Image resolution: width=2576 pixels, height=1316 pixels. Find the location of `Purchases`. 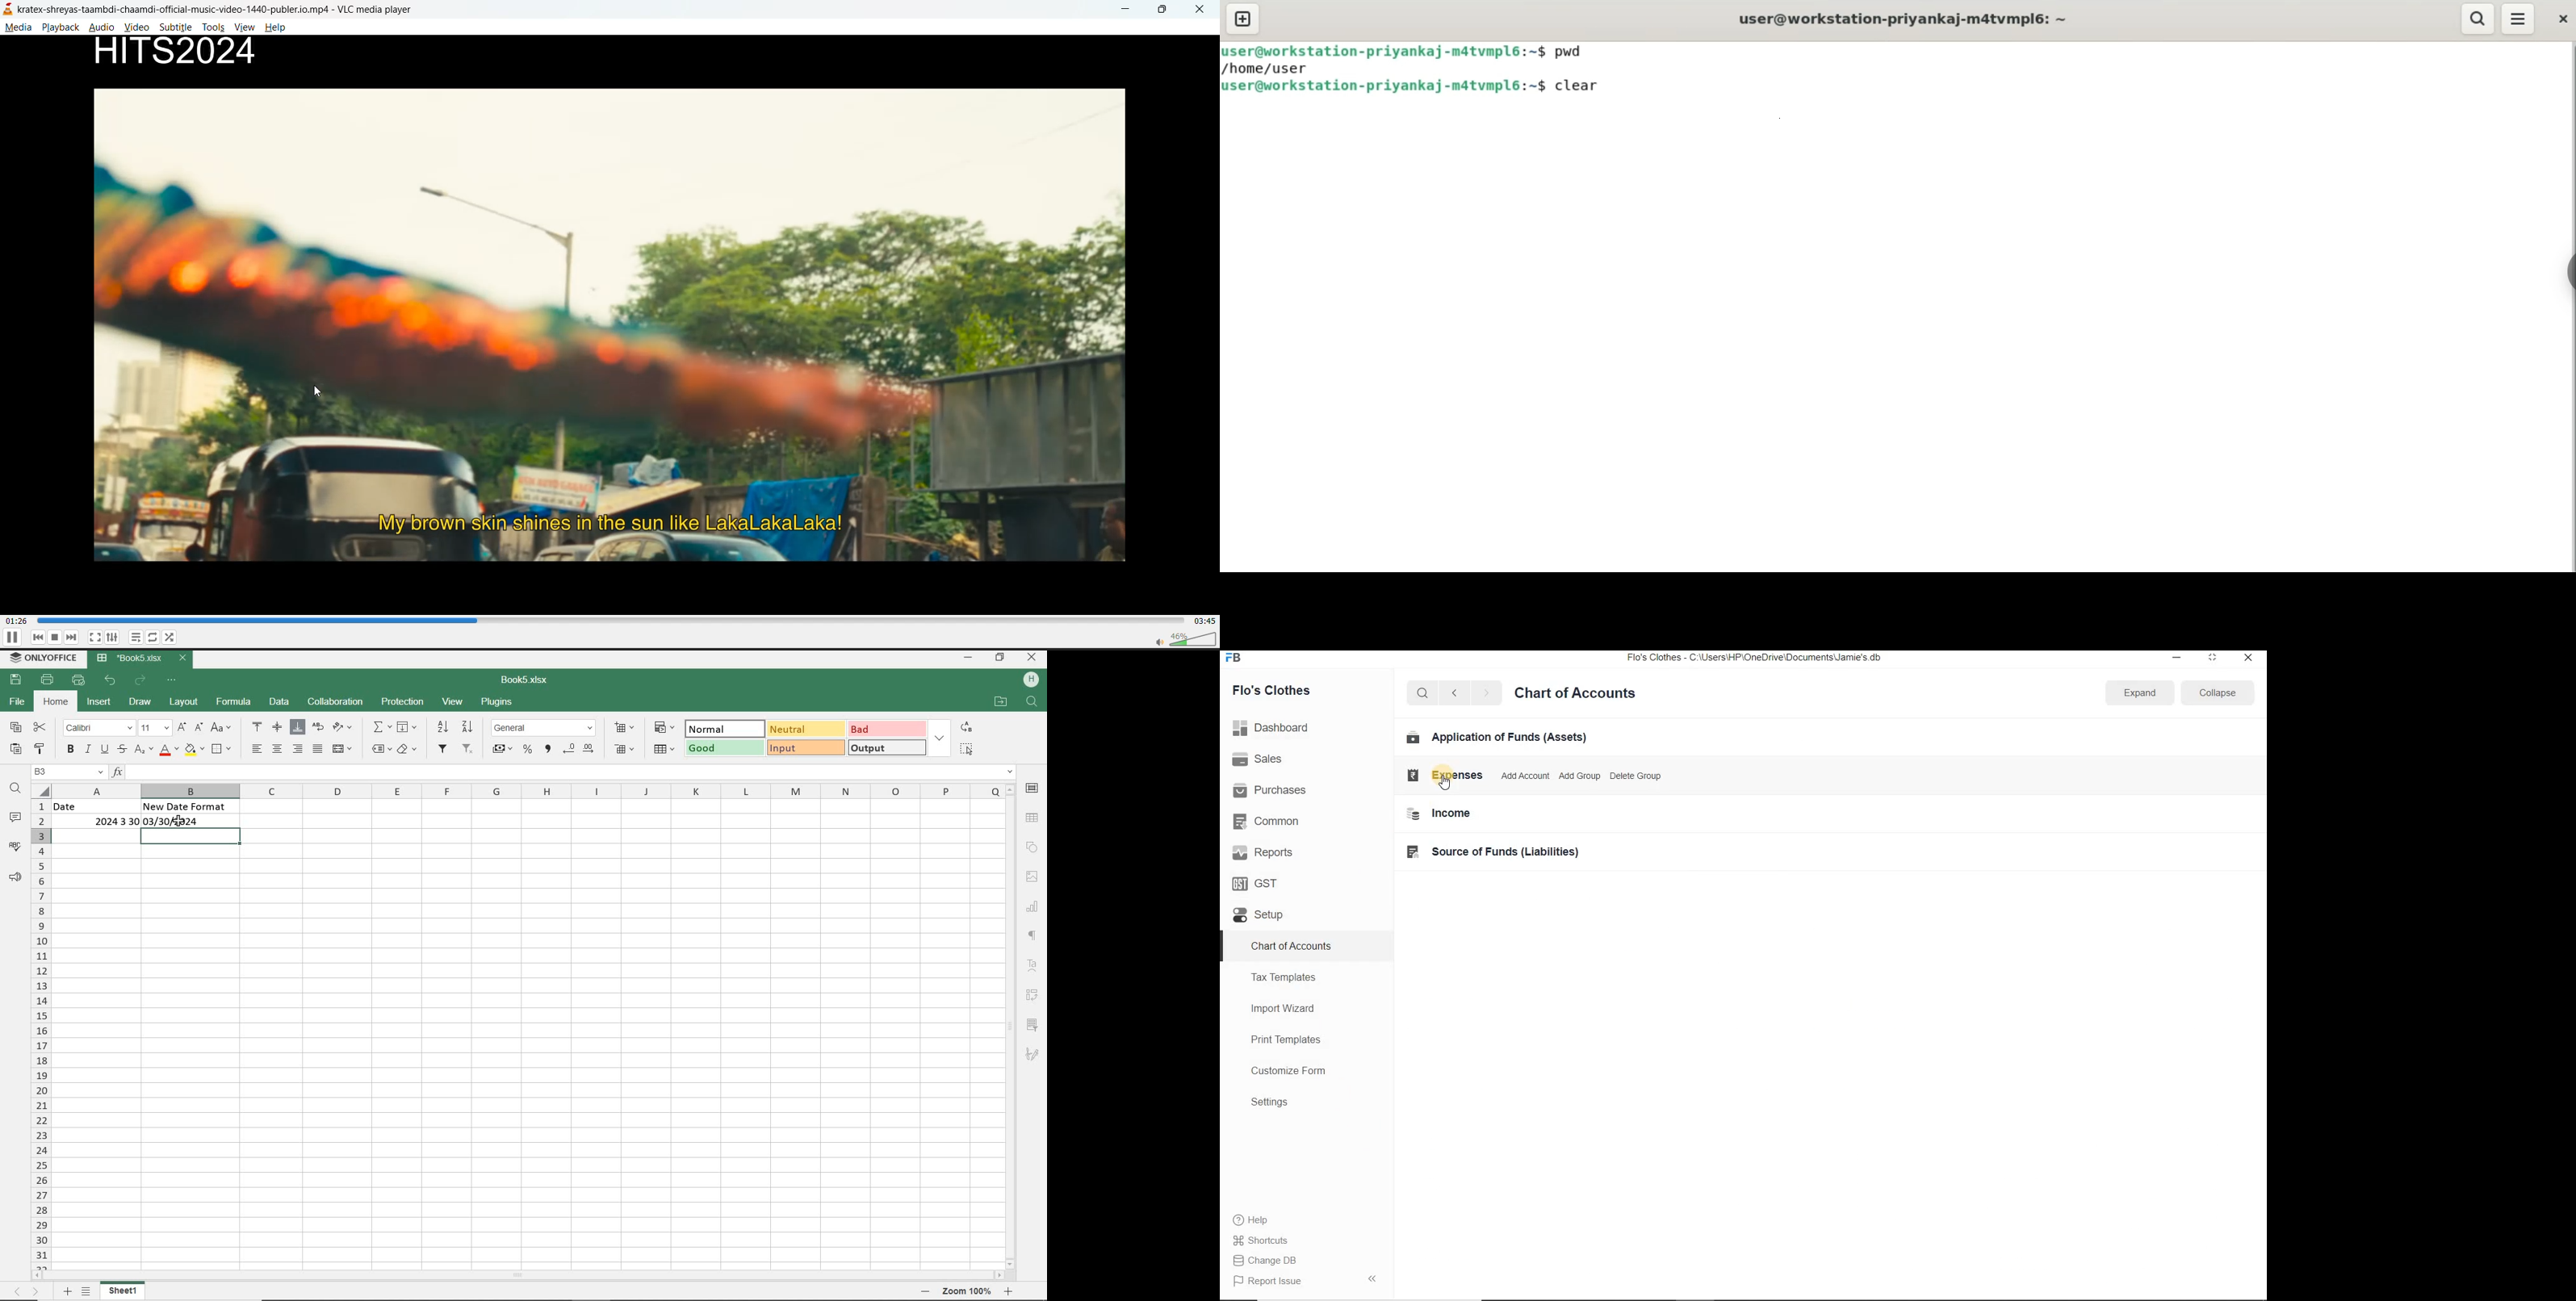

Purchases is located at coordinates (1272, 791).